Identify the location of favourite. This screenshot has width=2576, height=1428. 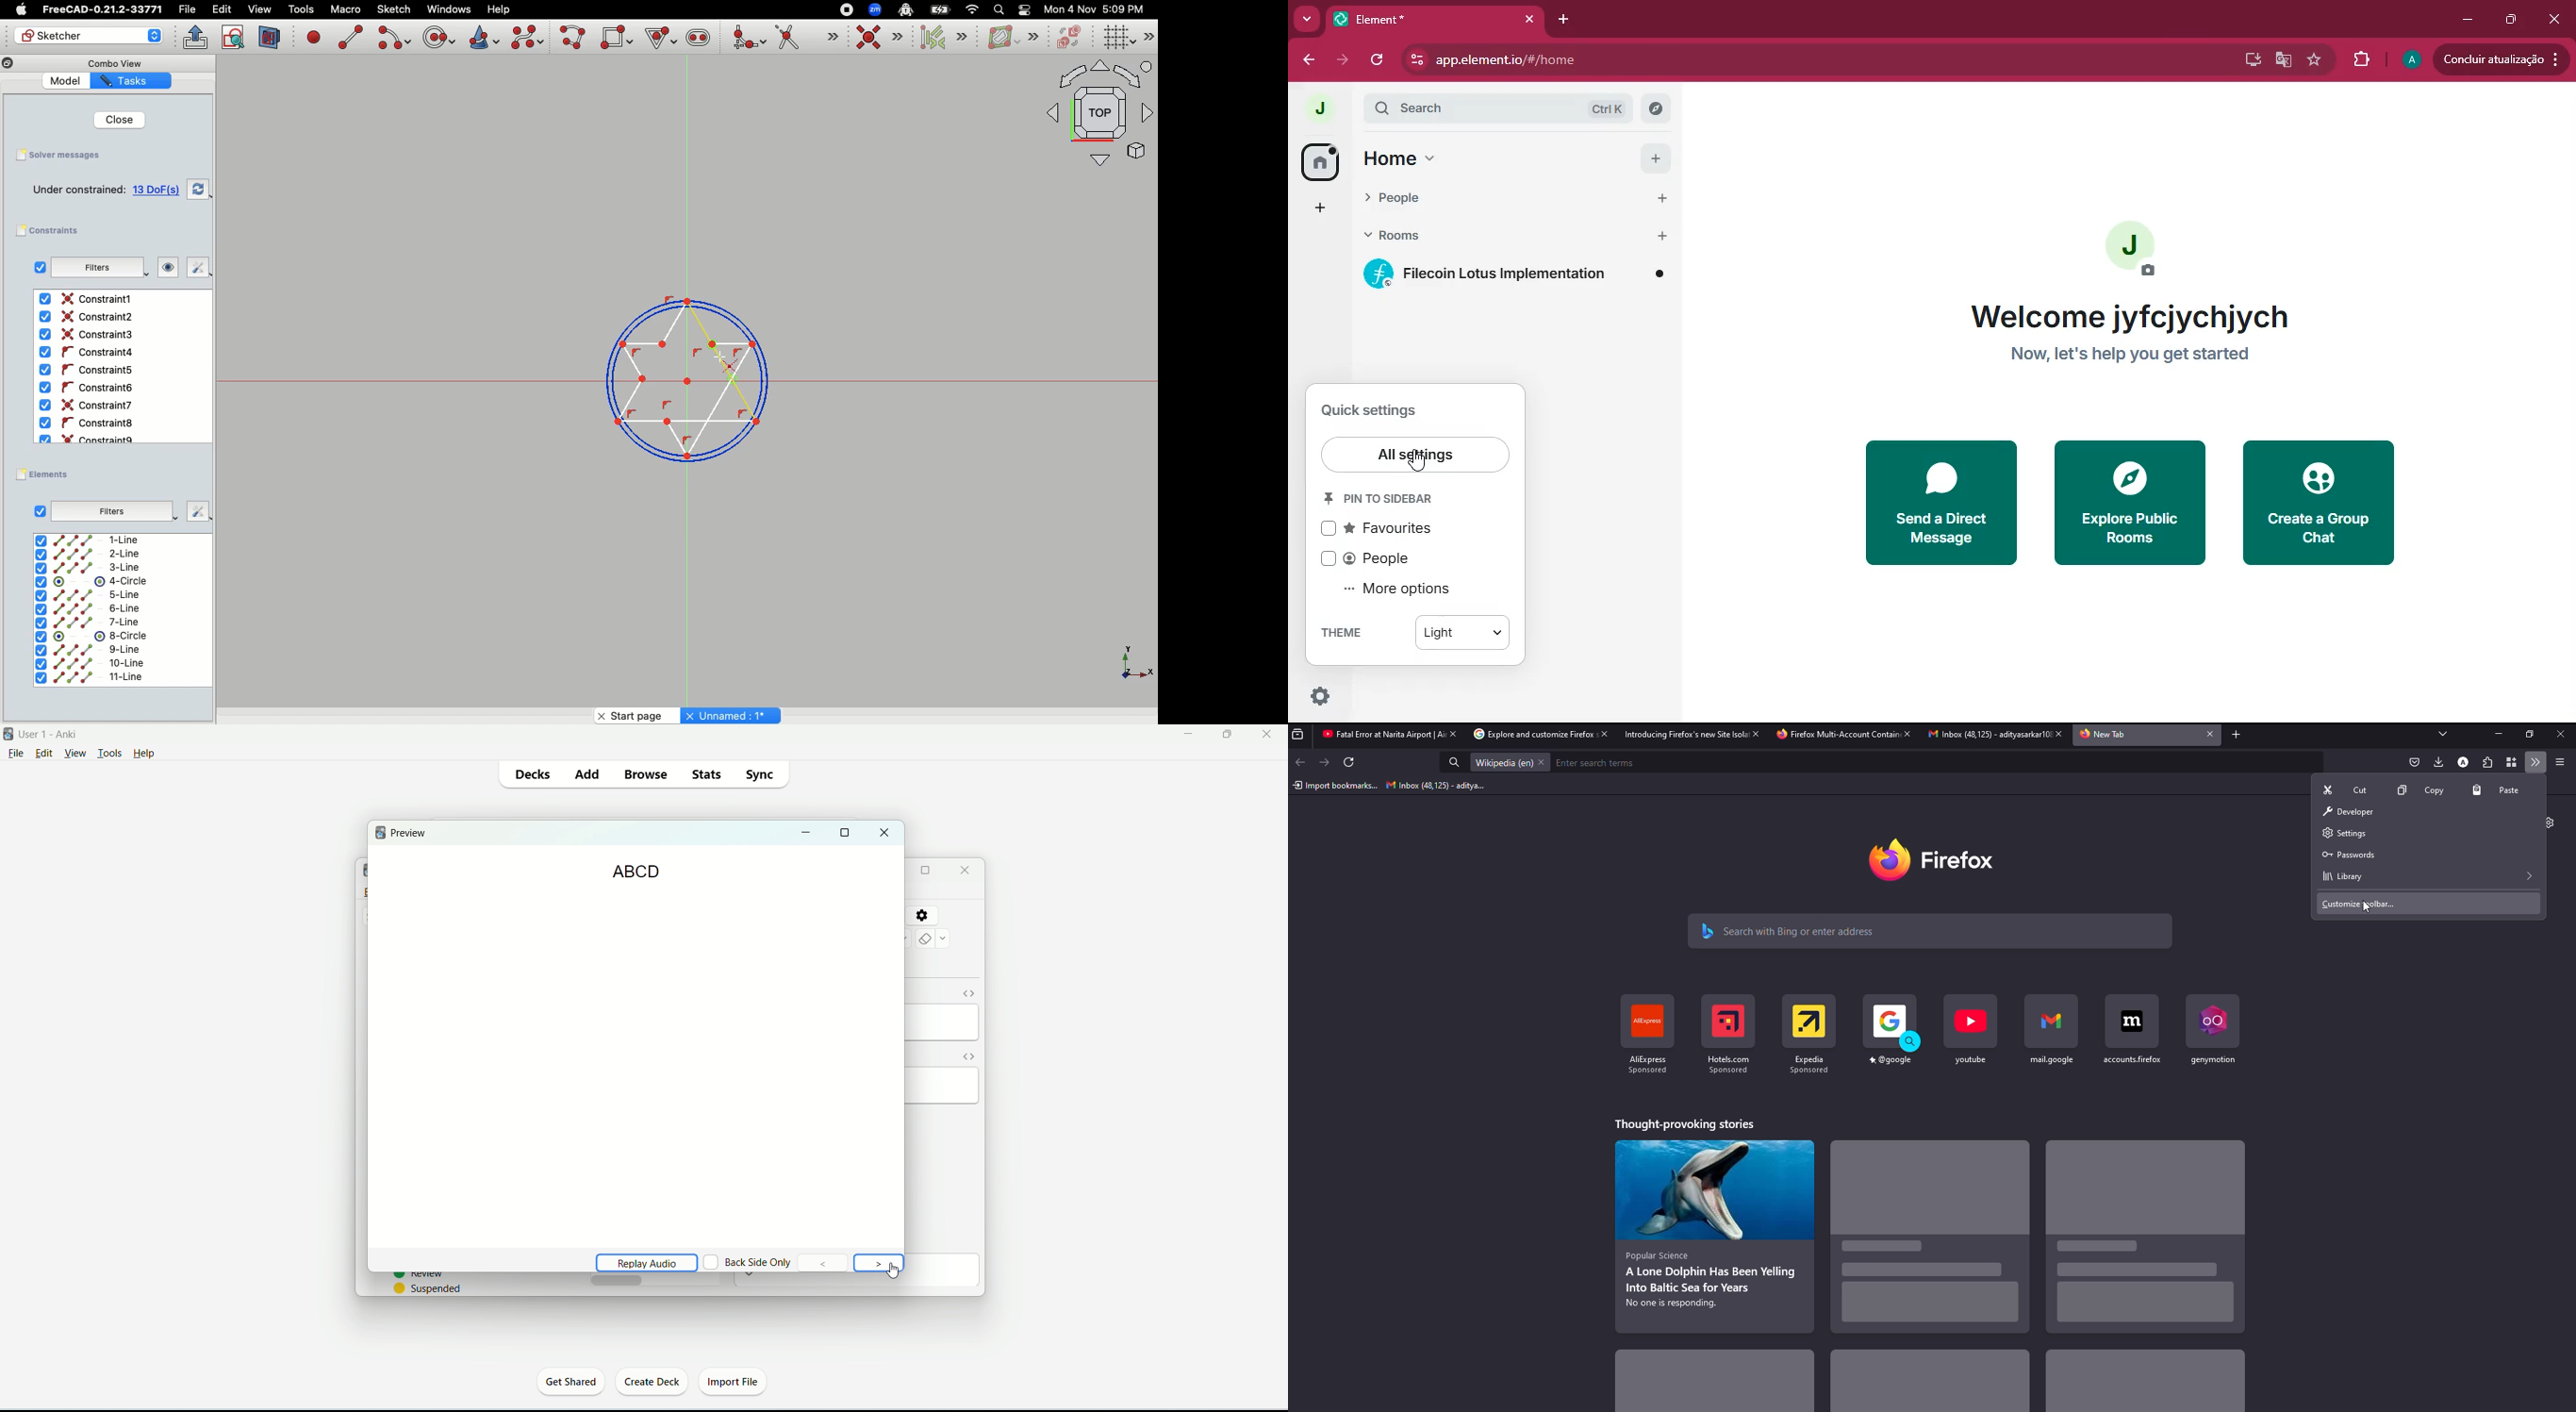
(2315, 60).